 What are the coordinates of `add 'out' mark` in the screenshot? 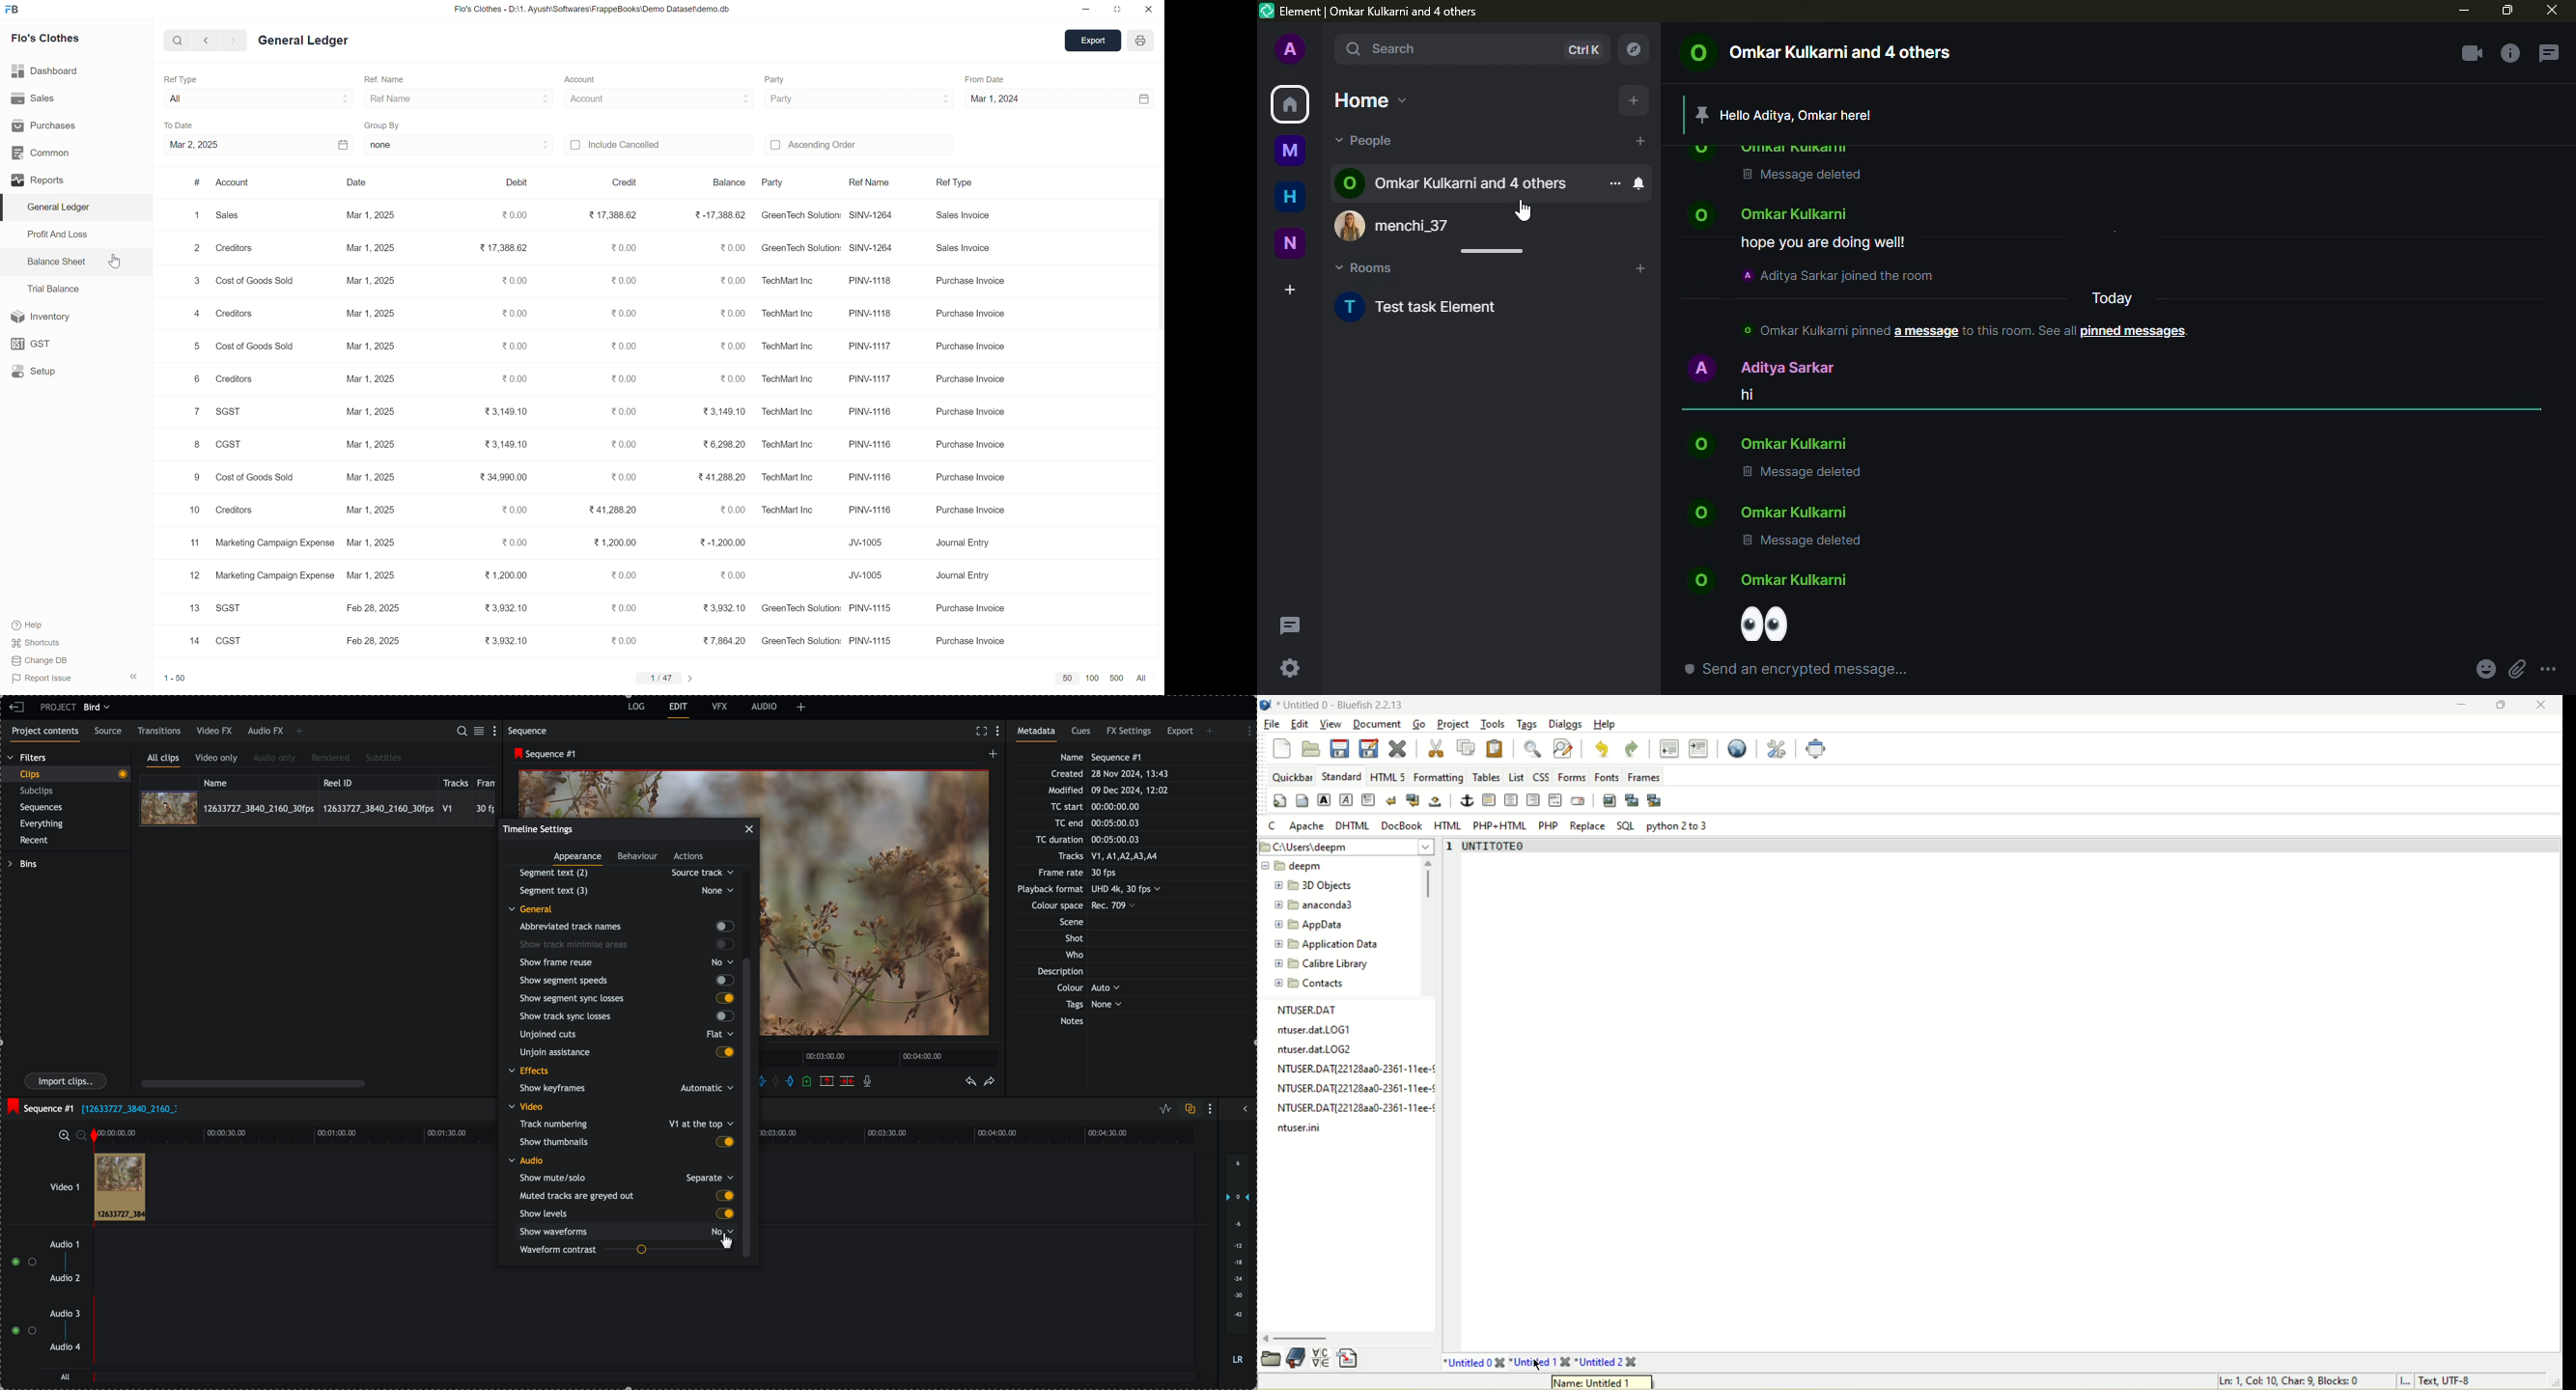 It's located at (789, 1082).